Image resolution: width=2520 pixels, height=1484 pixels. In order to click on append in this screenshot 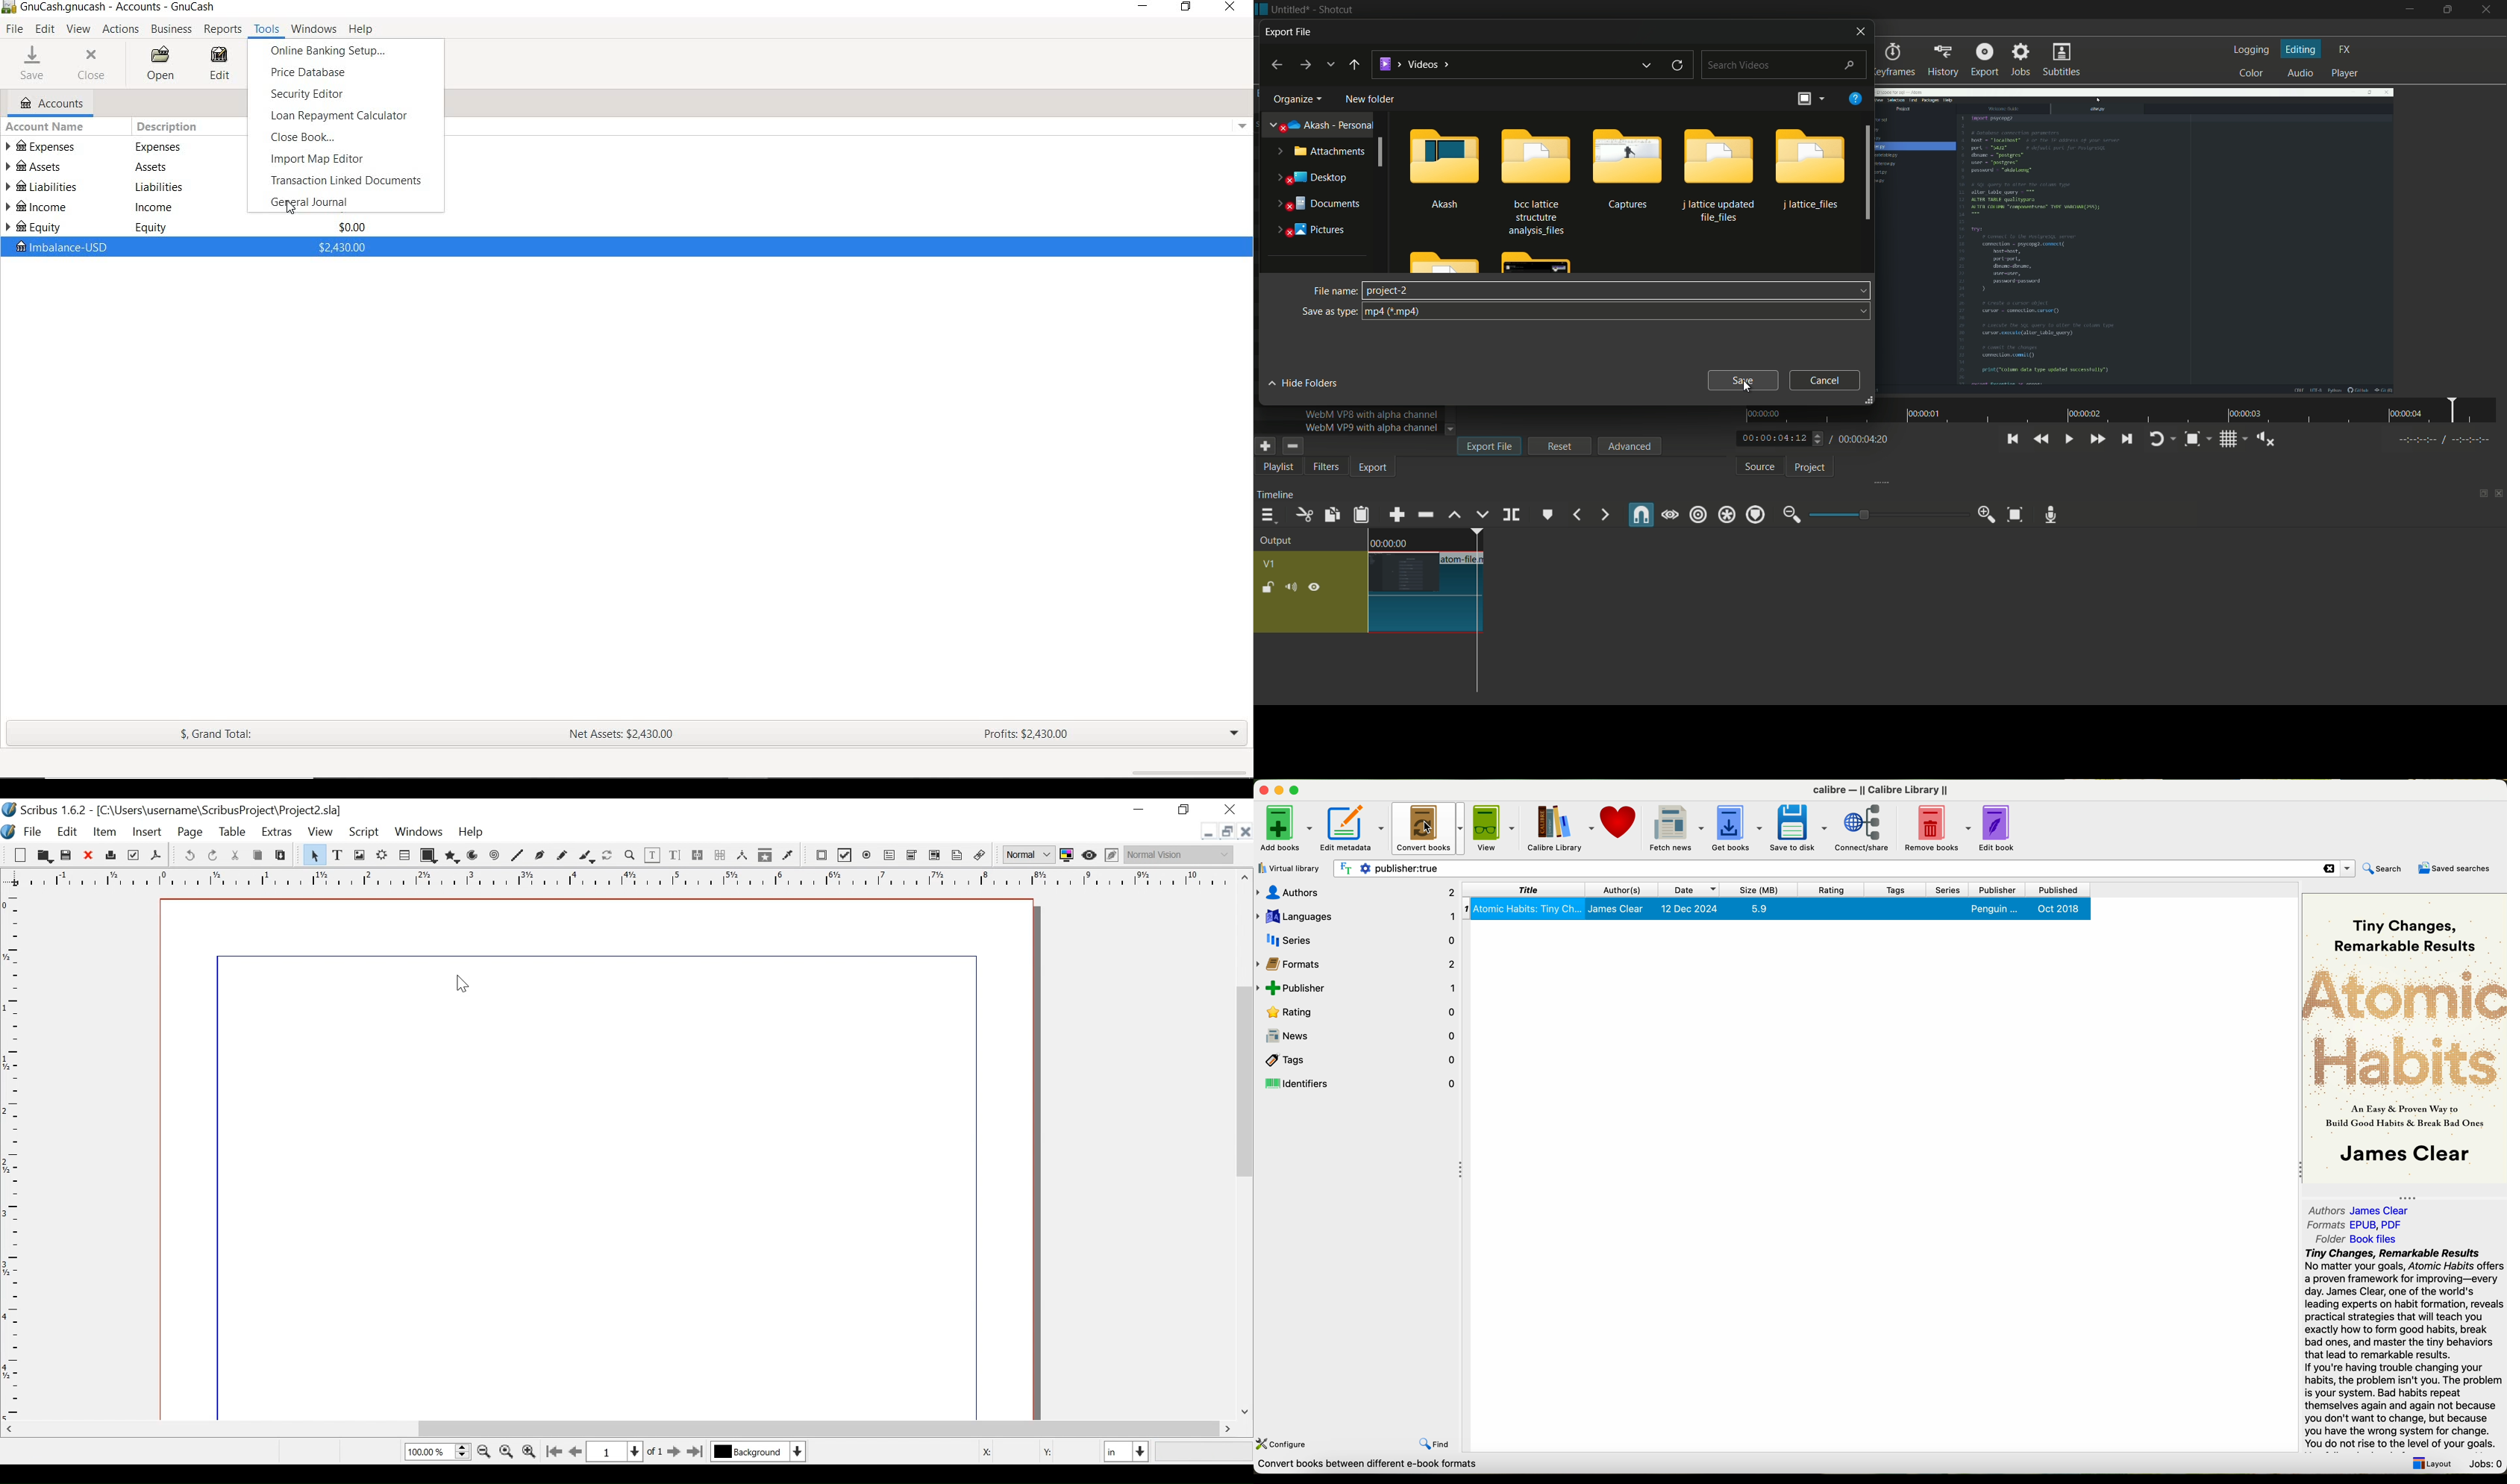, I will do `click(1396, 516)`.